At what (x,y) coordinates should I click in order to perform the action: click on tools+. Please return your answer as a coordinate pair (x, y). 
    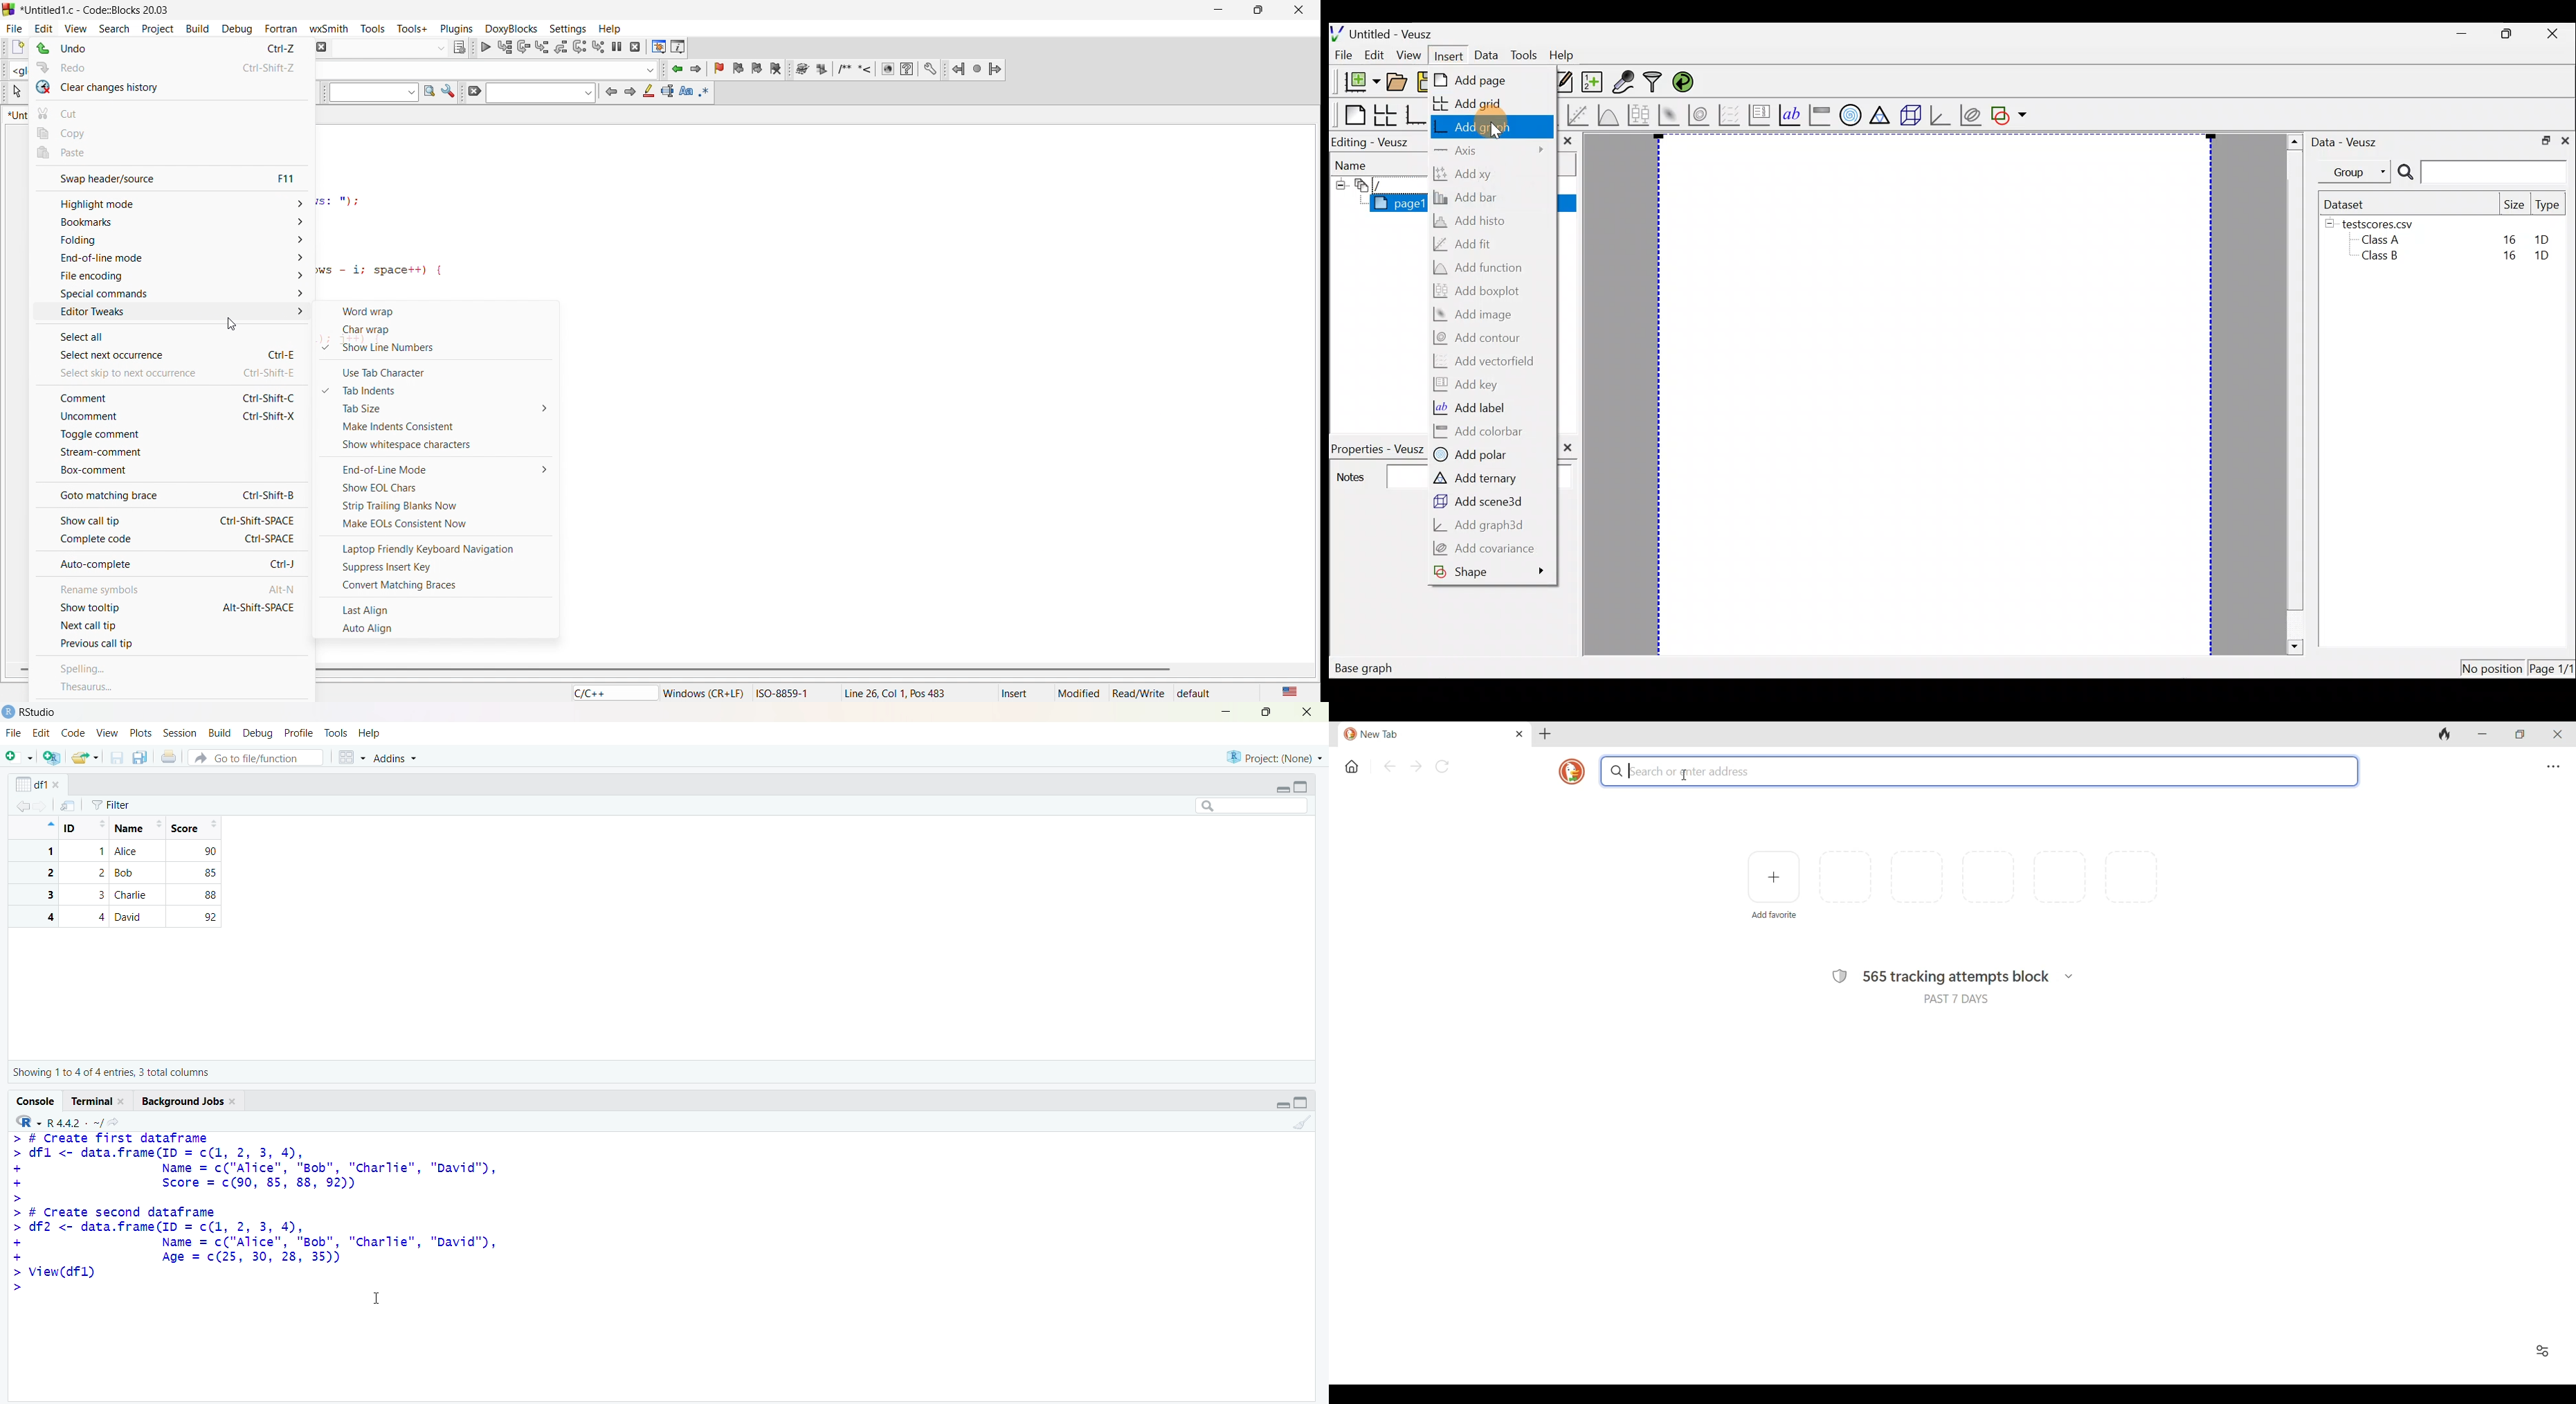
    Looking at the image, I should click on (415, 30).